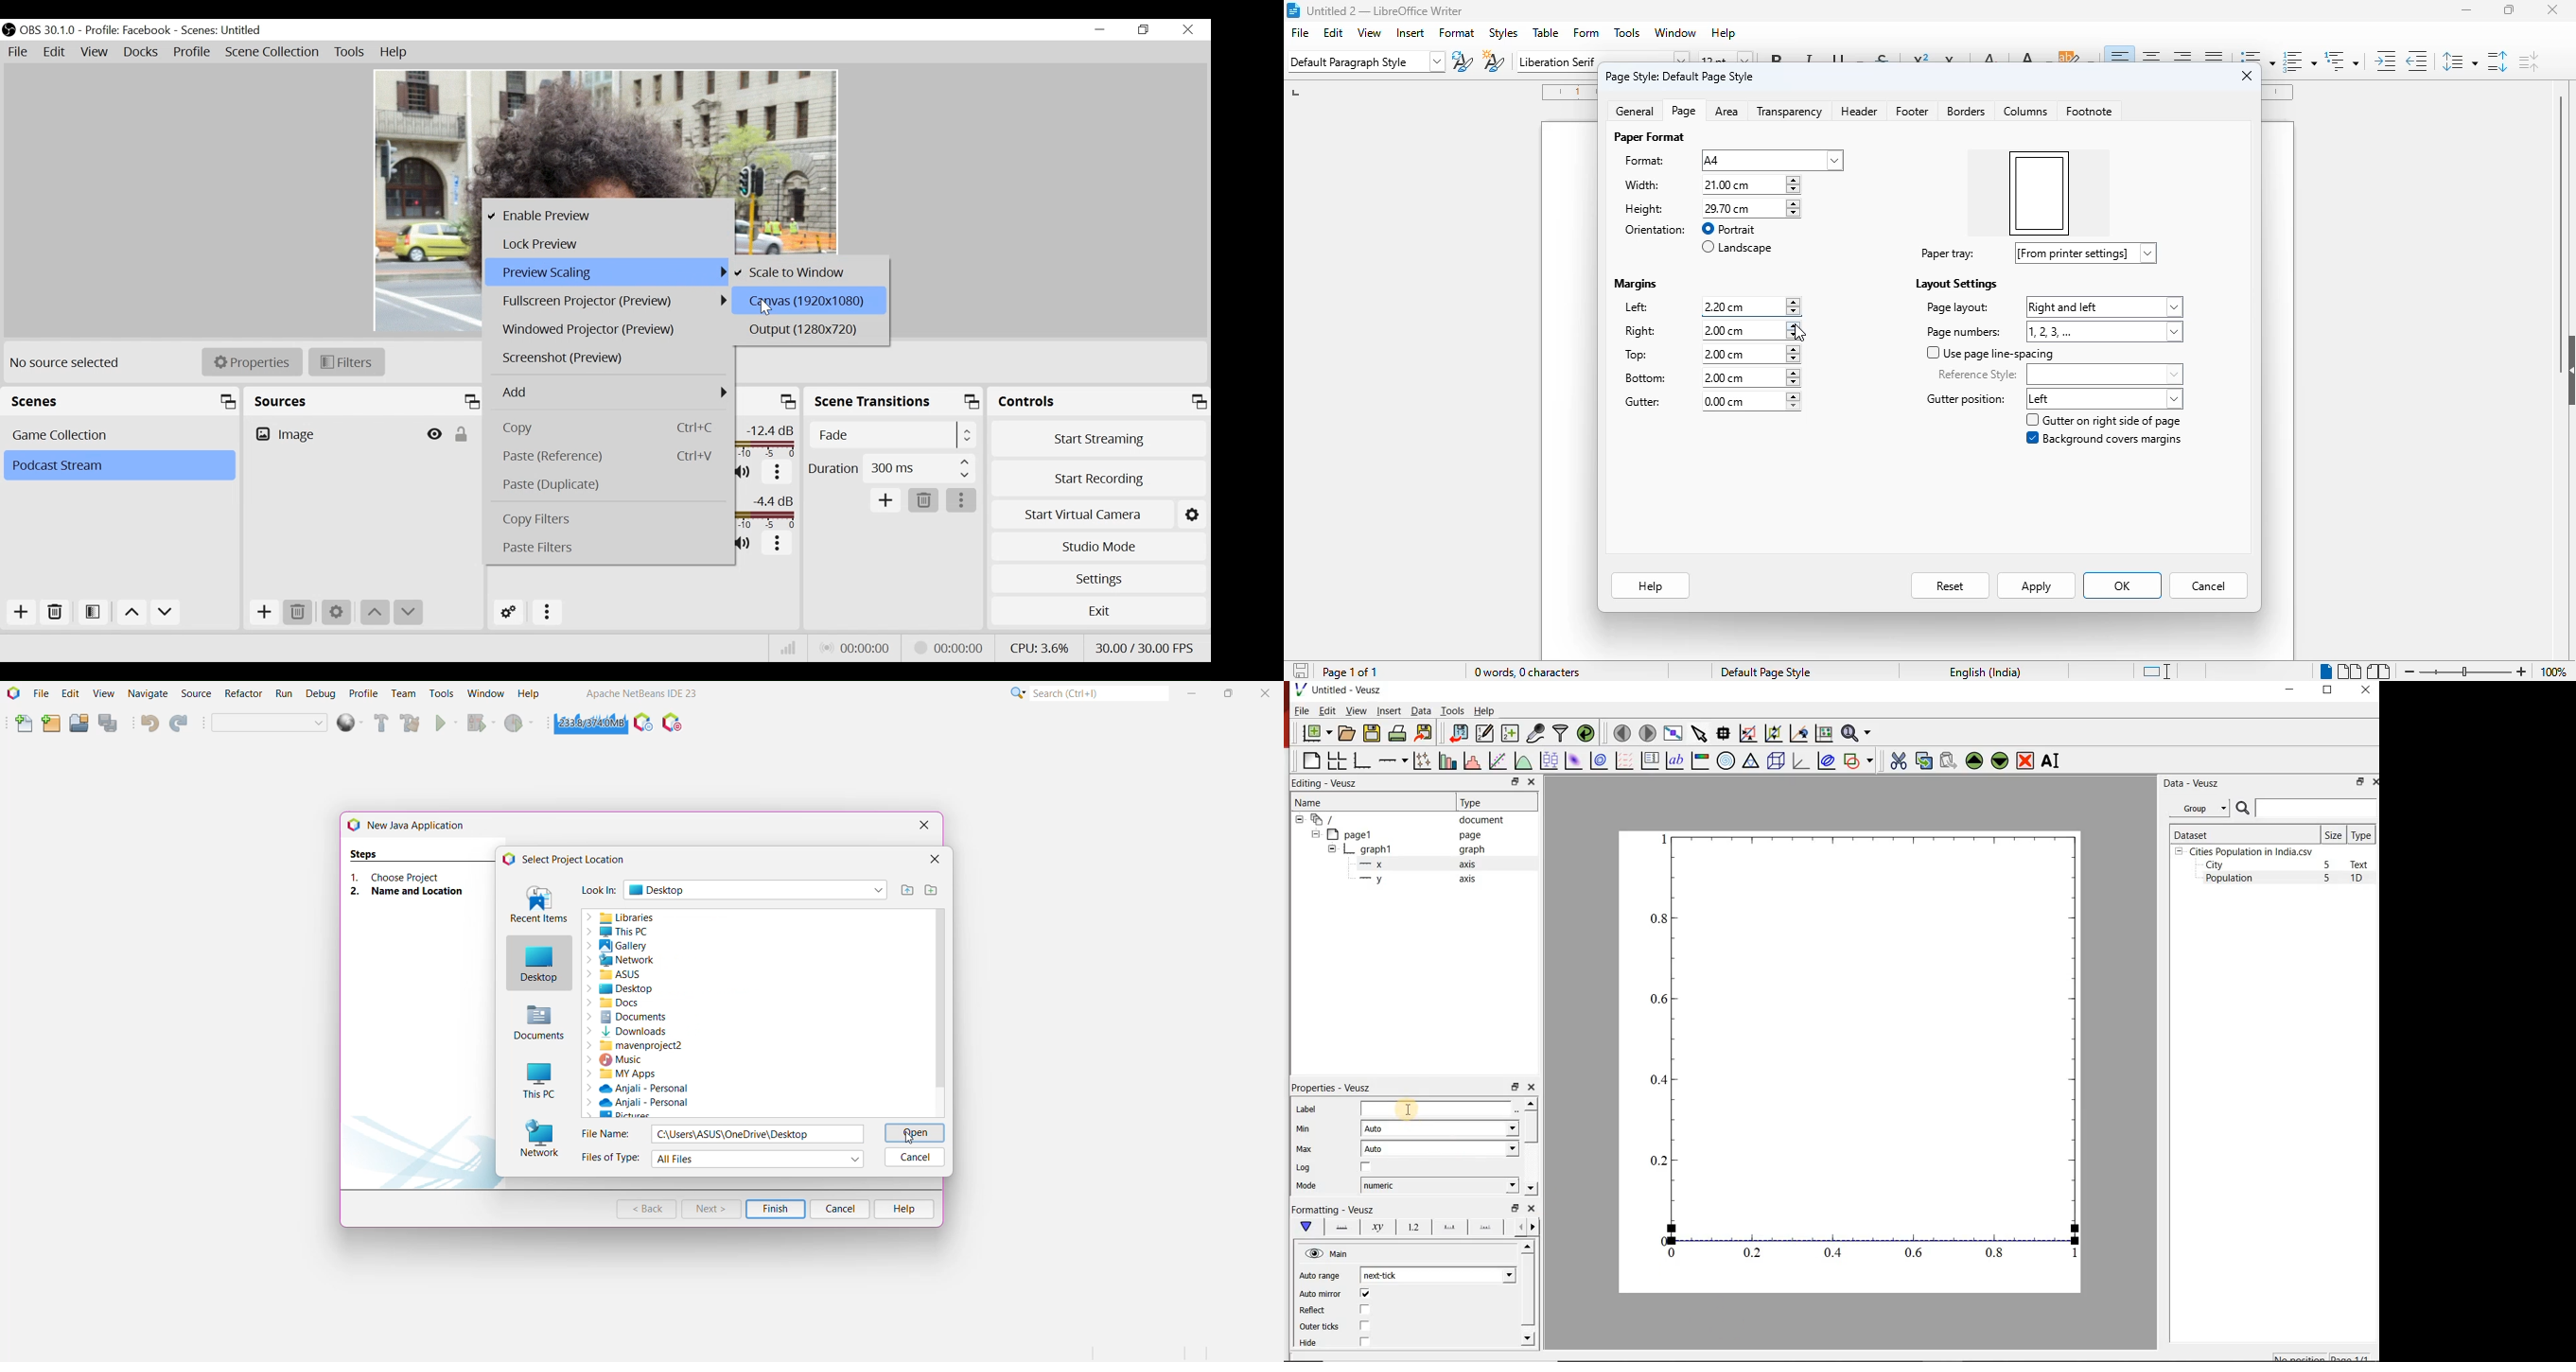 This screenshot has height=1372, width=2576. I want to click on 3d graph, so click(1800, 761).